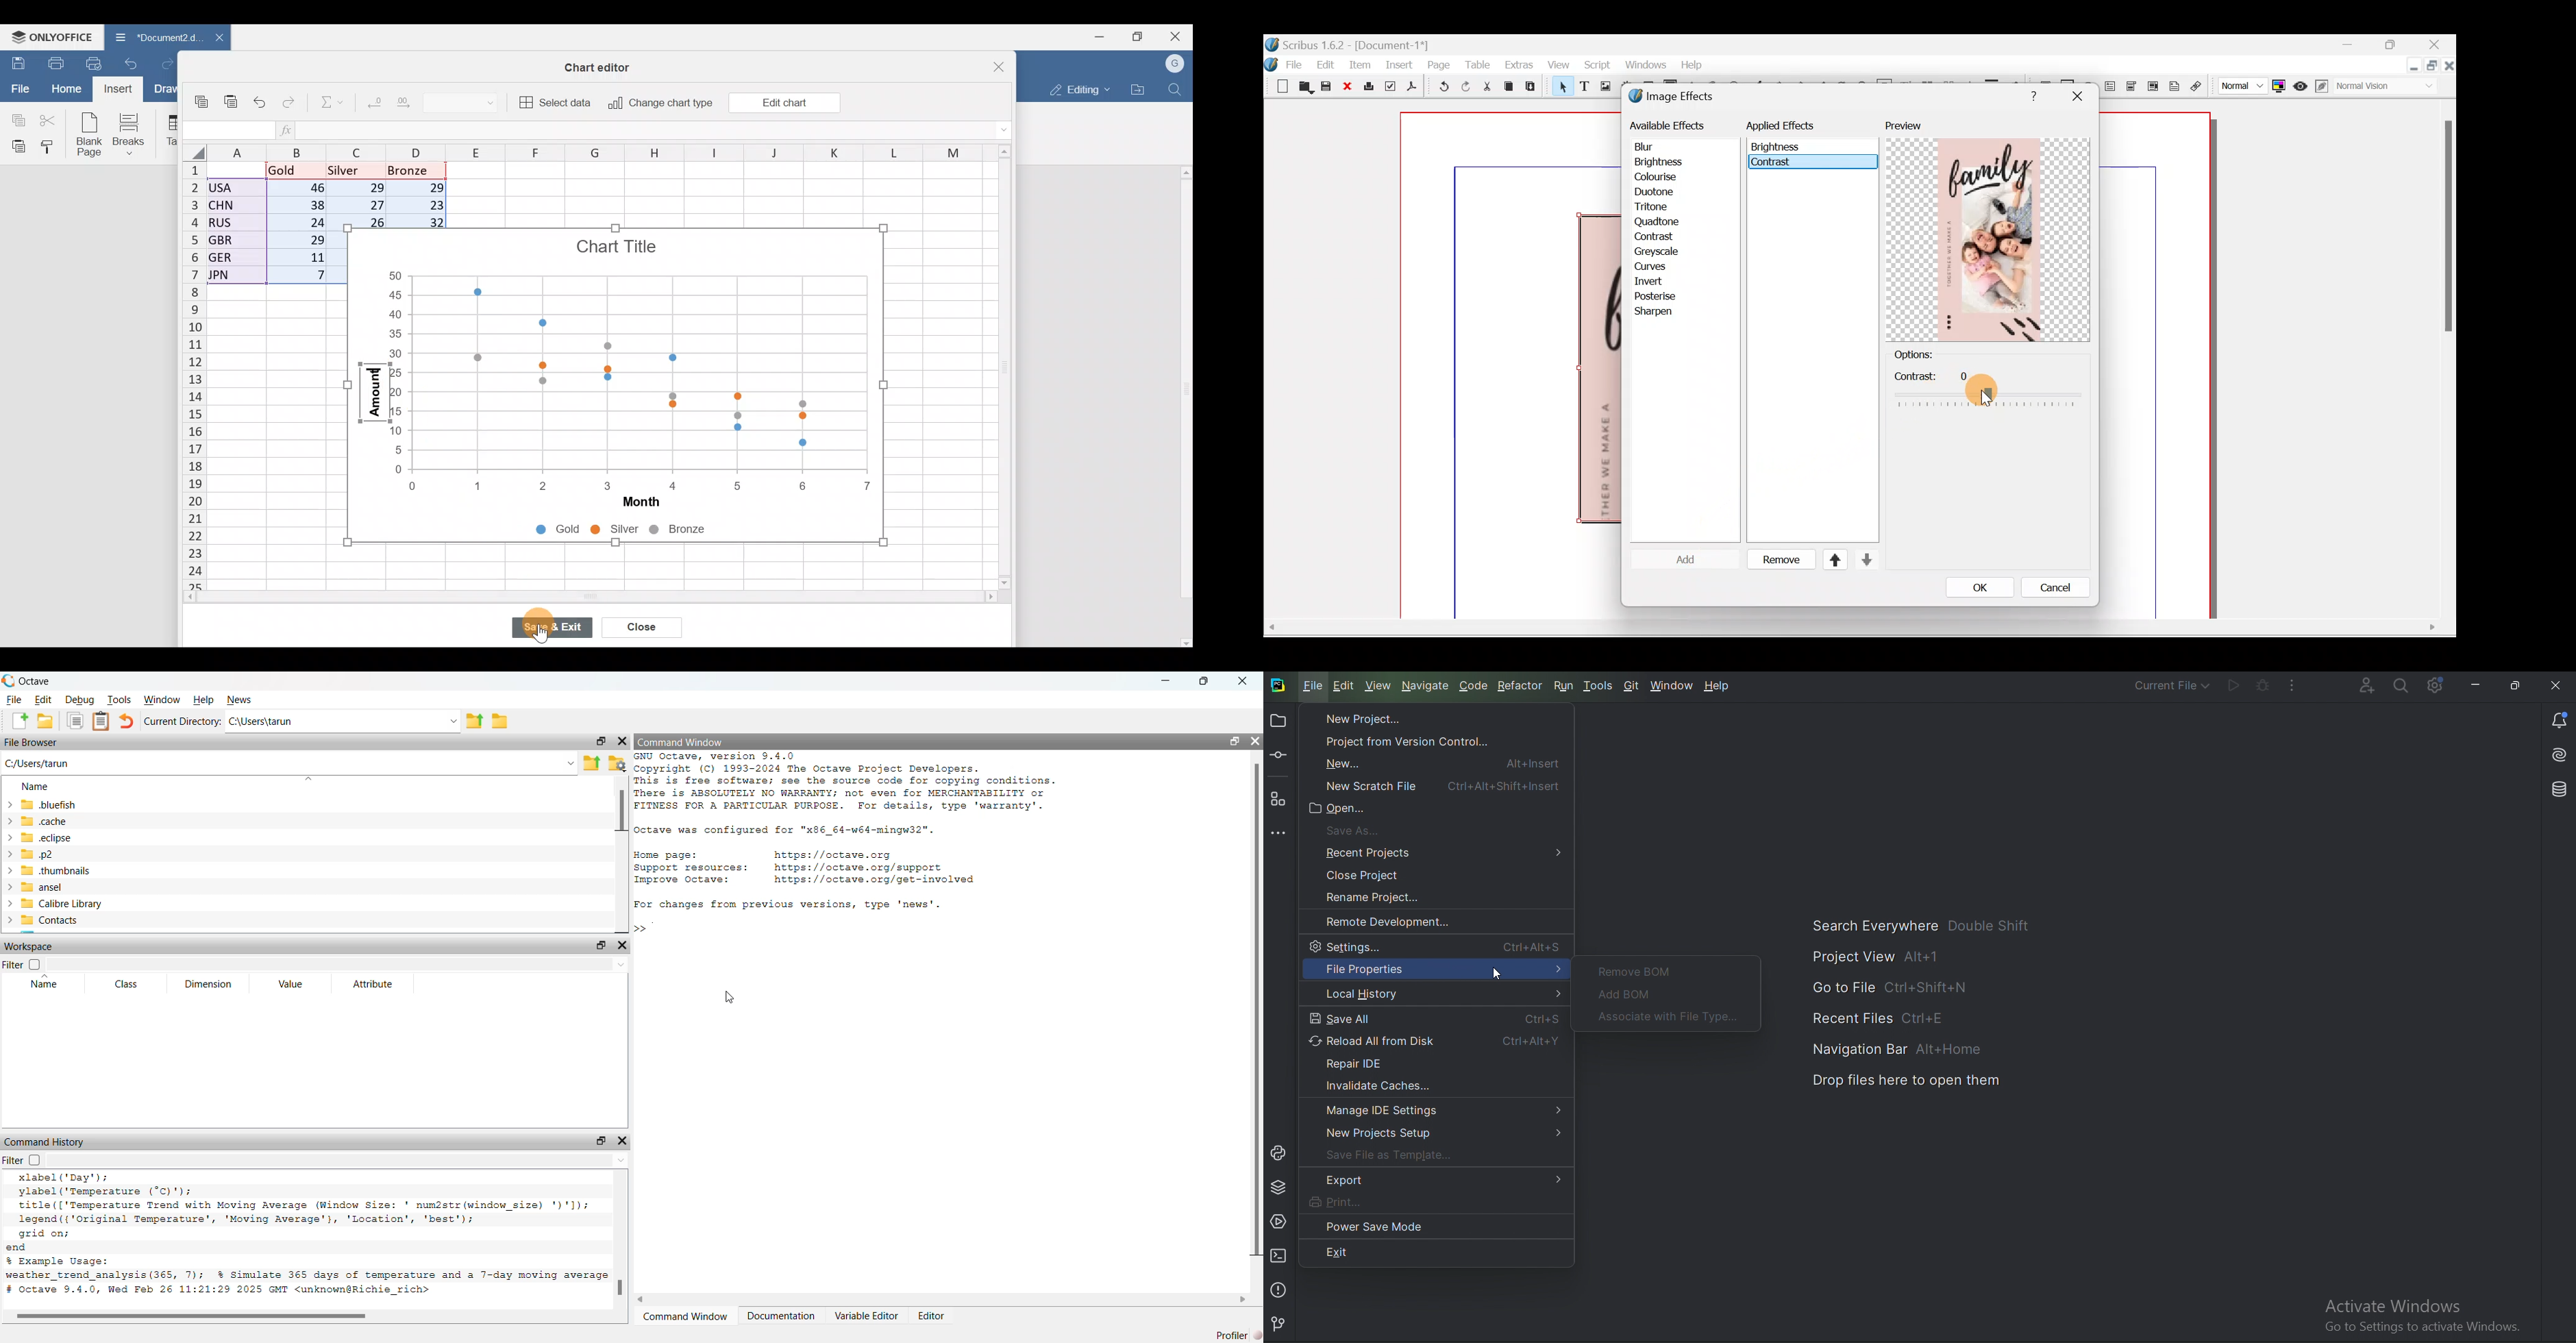 This screenshot has height=1344, width=2576. What do you see at coordinates (694, 739) in the screenshot?
I see `X Command Window` at bounding box center [694, 739].